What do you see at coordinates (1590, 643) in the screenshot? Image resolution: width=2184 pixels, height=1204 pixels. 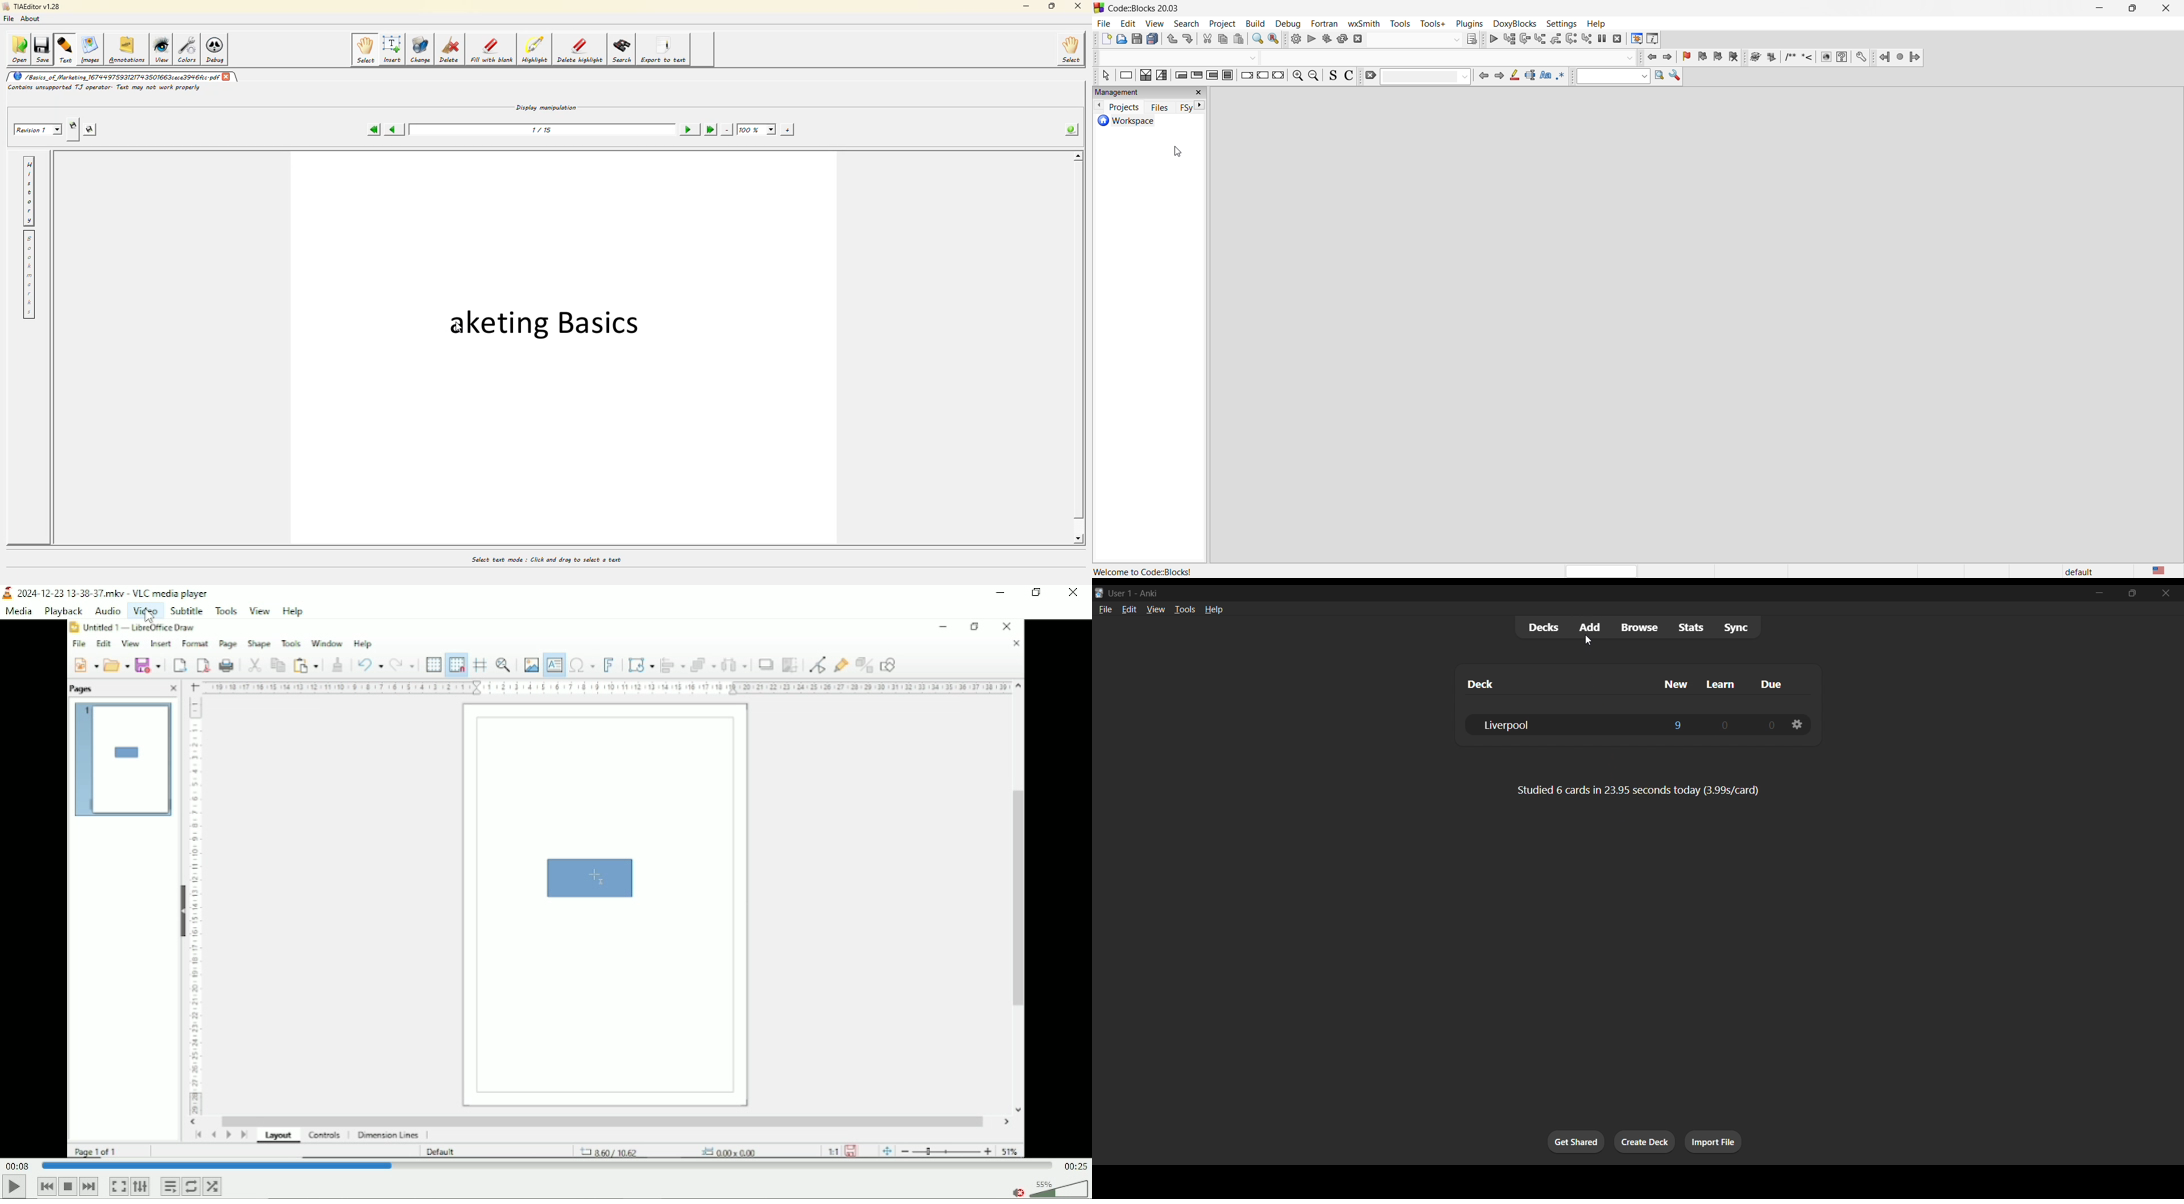 I see `cursor` at bounding box center [1590, 643].